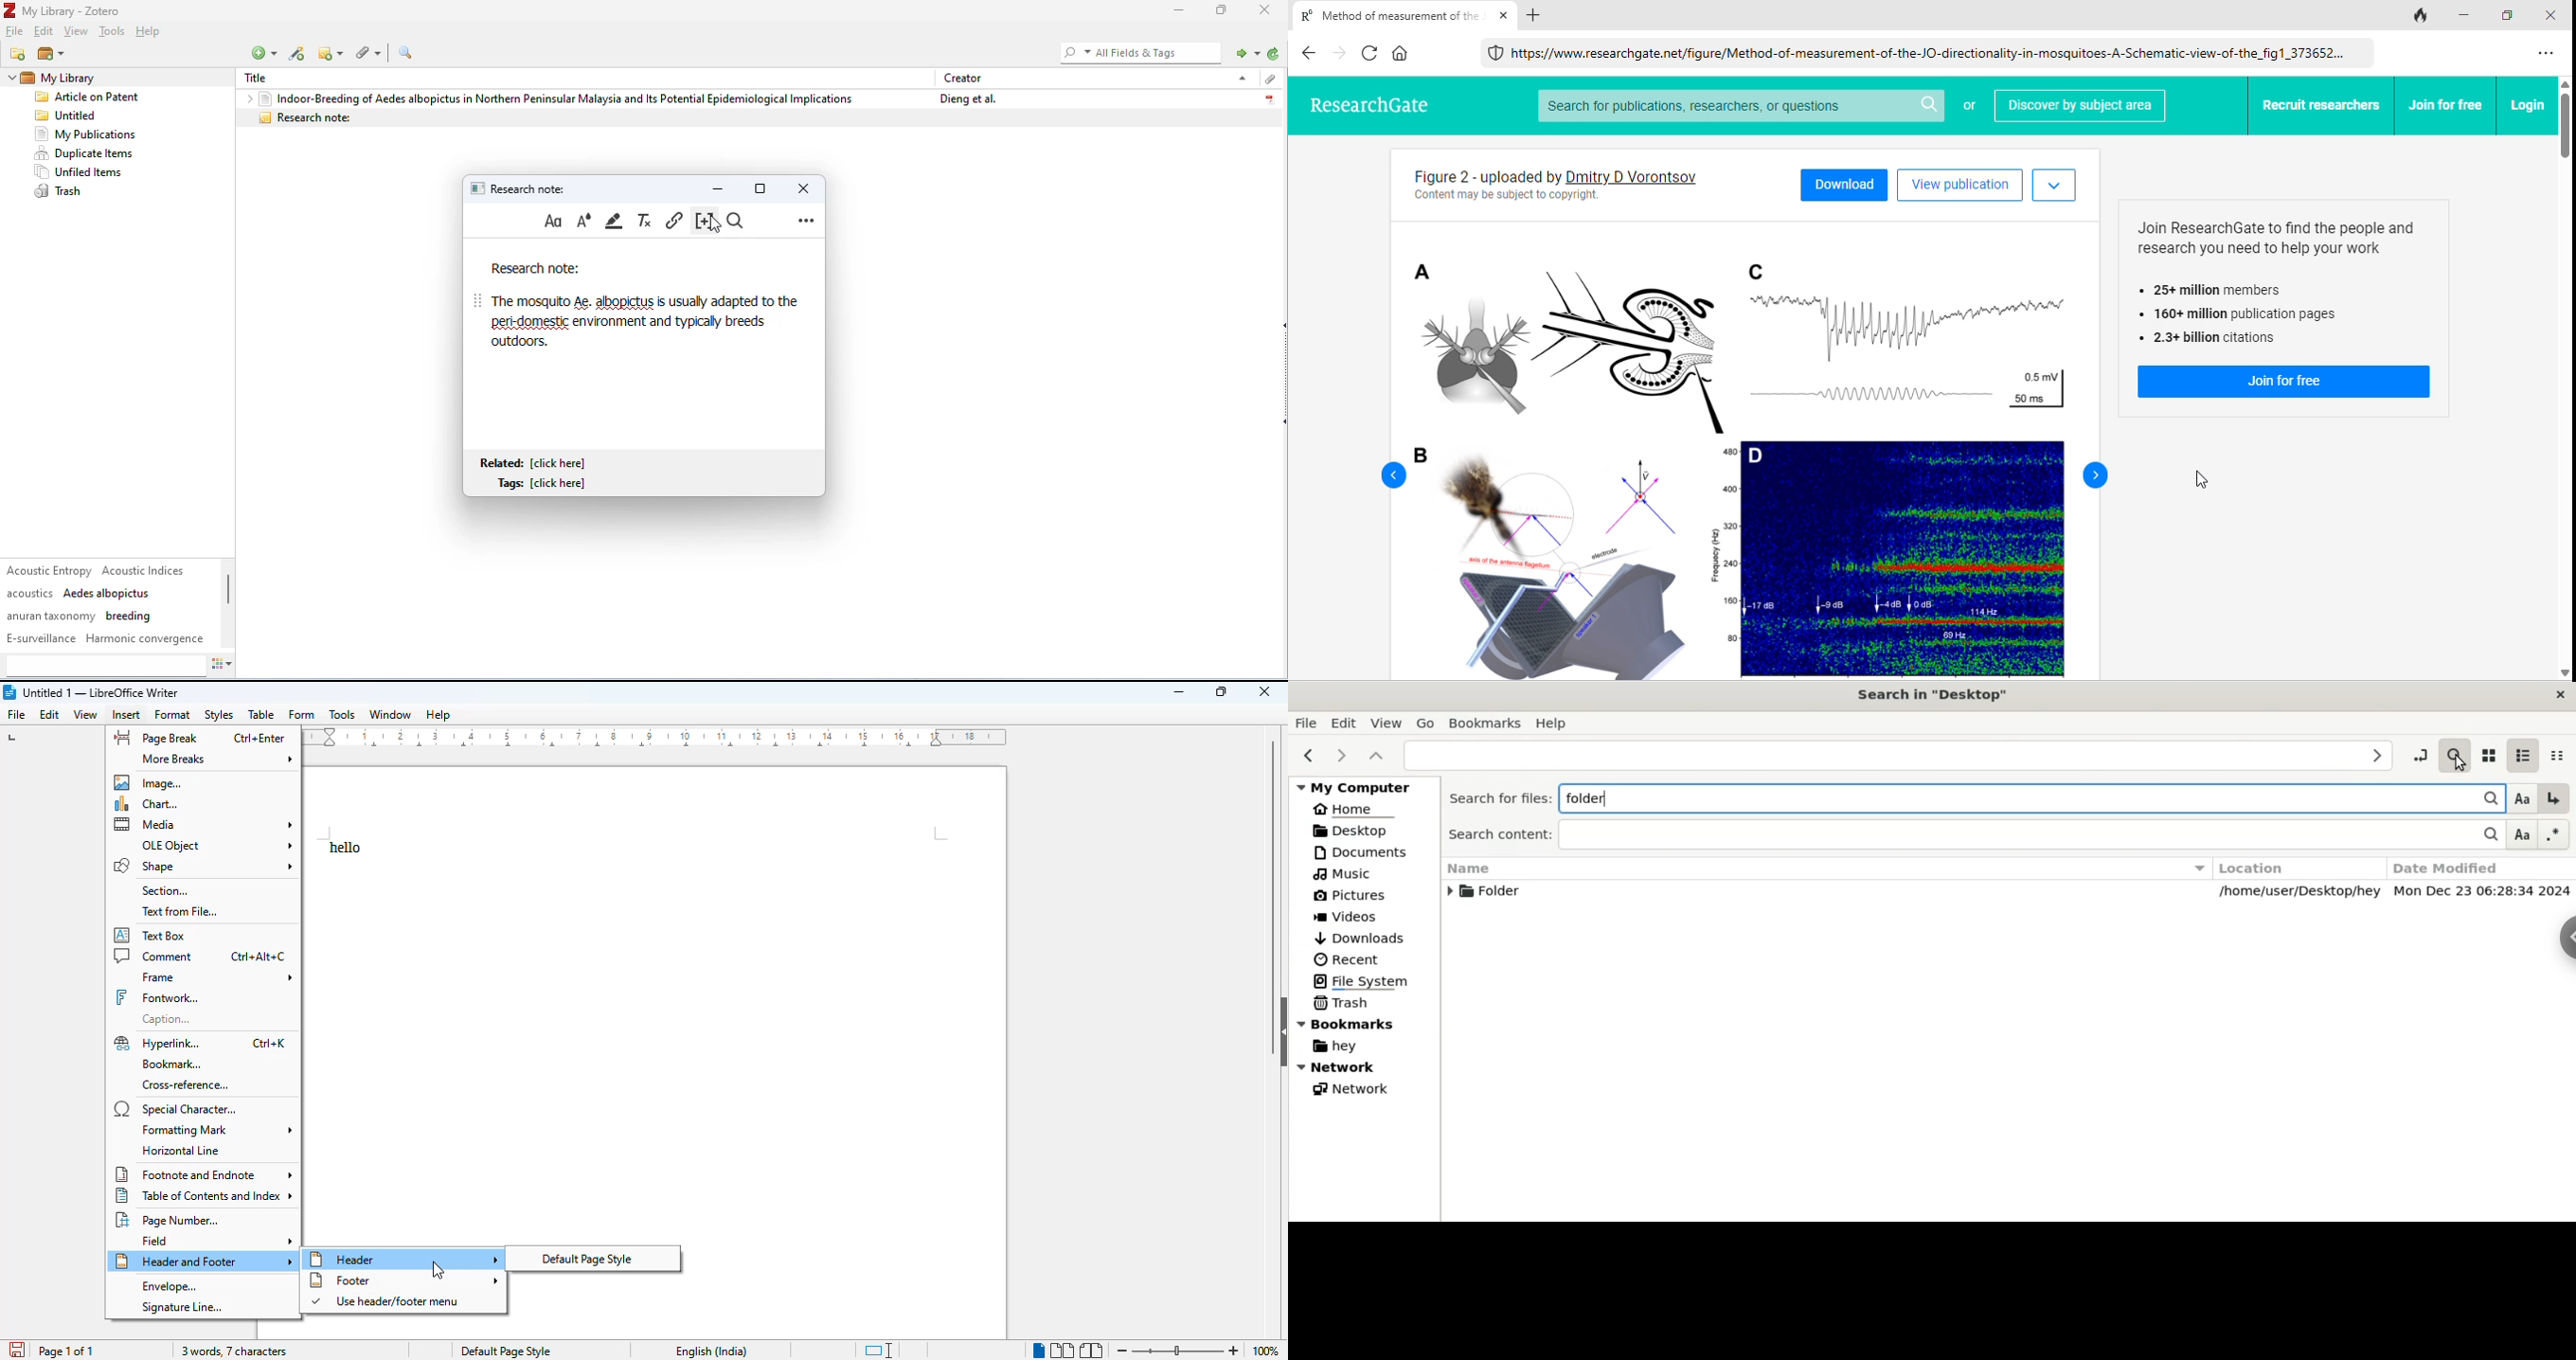  I want to click on text , so click(647, 322).